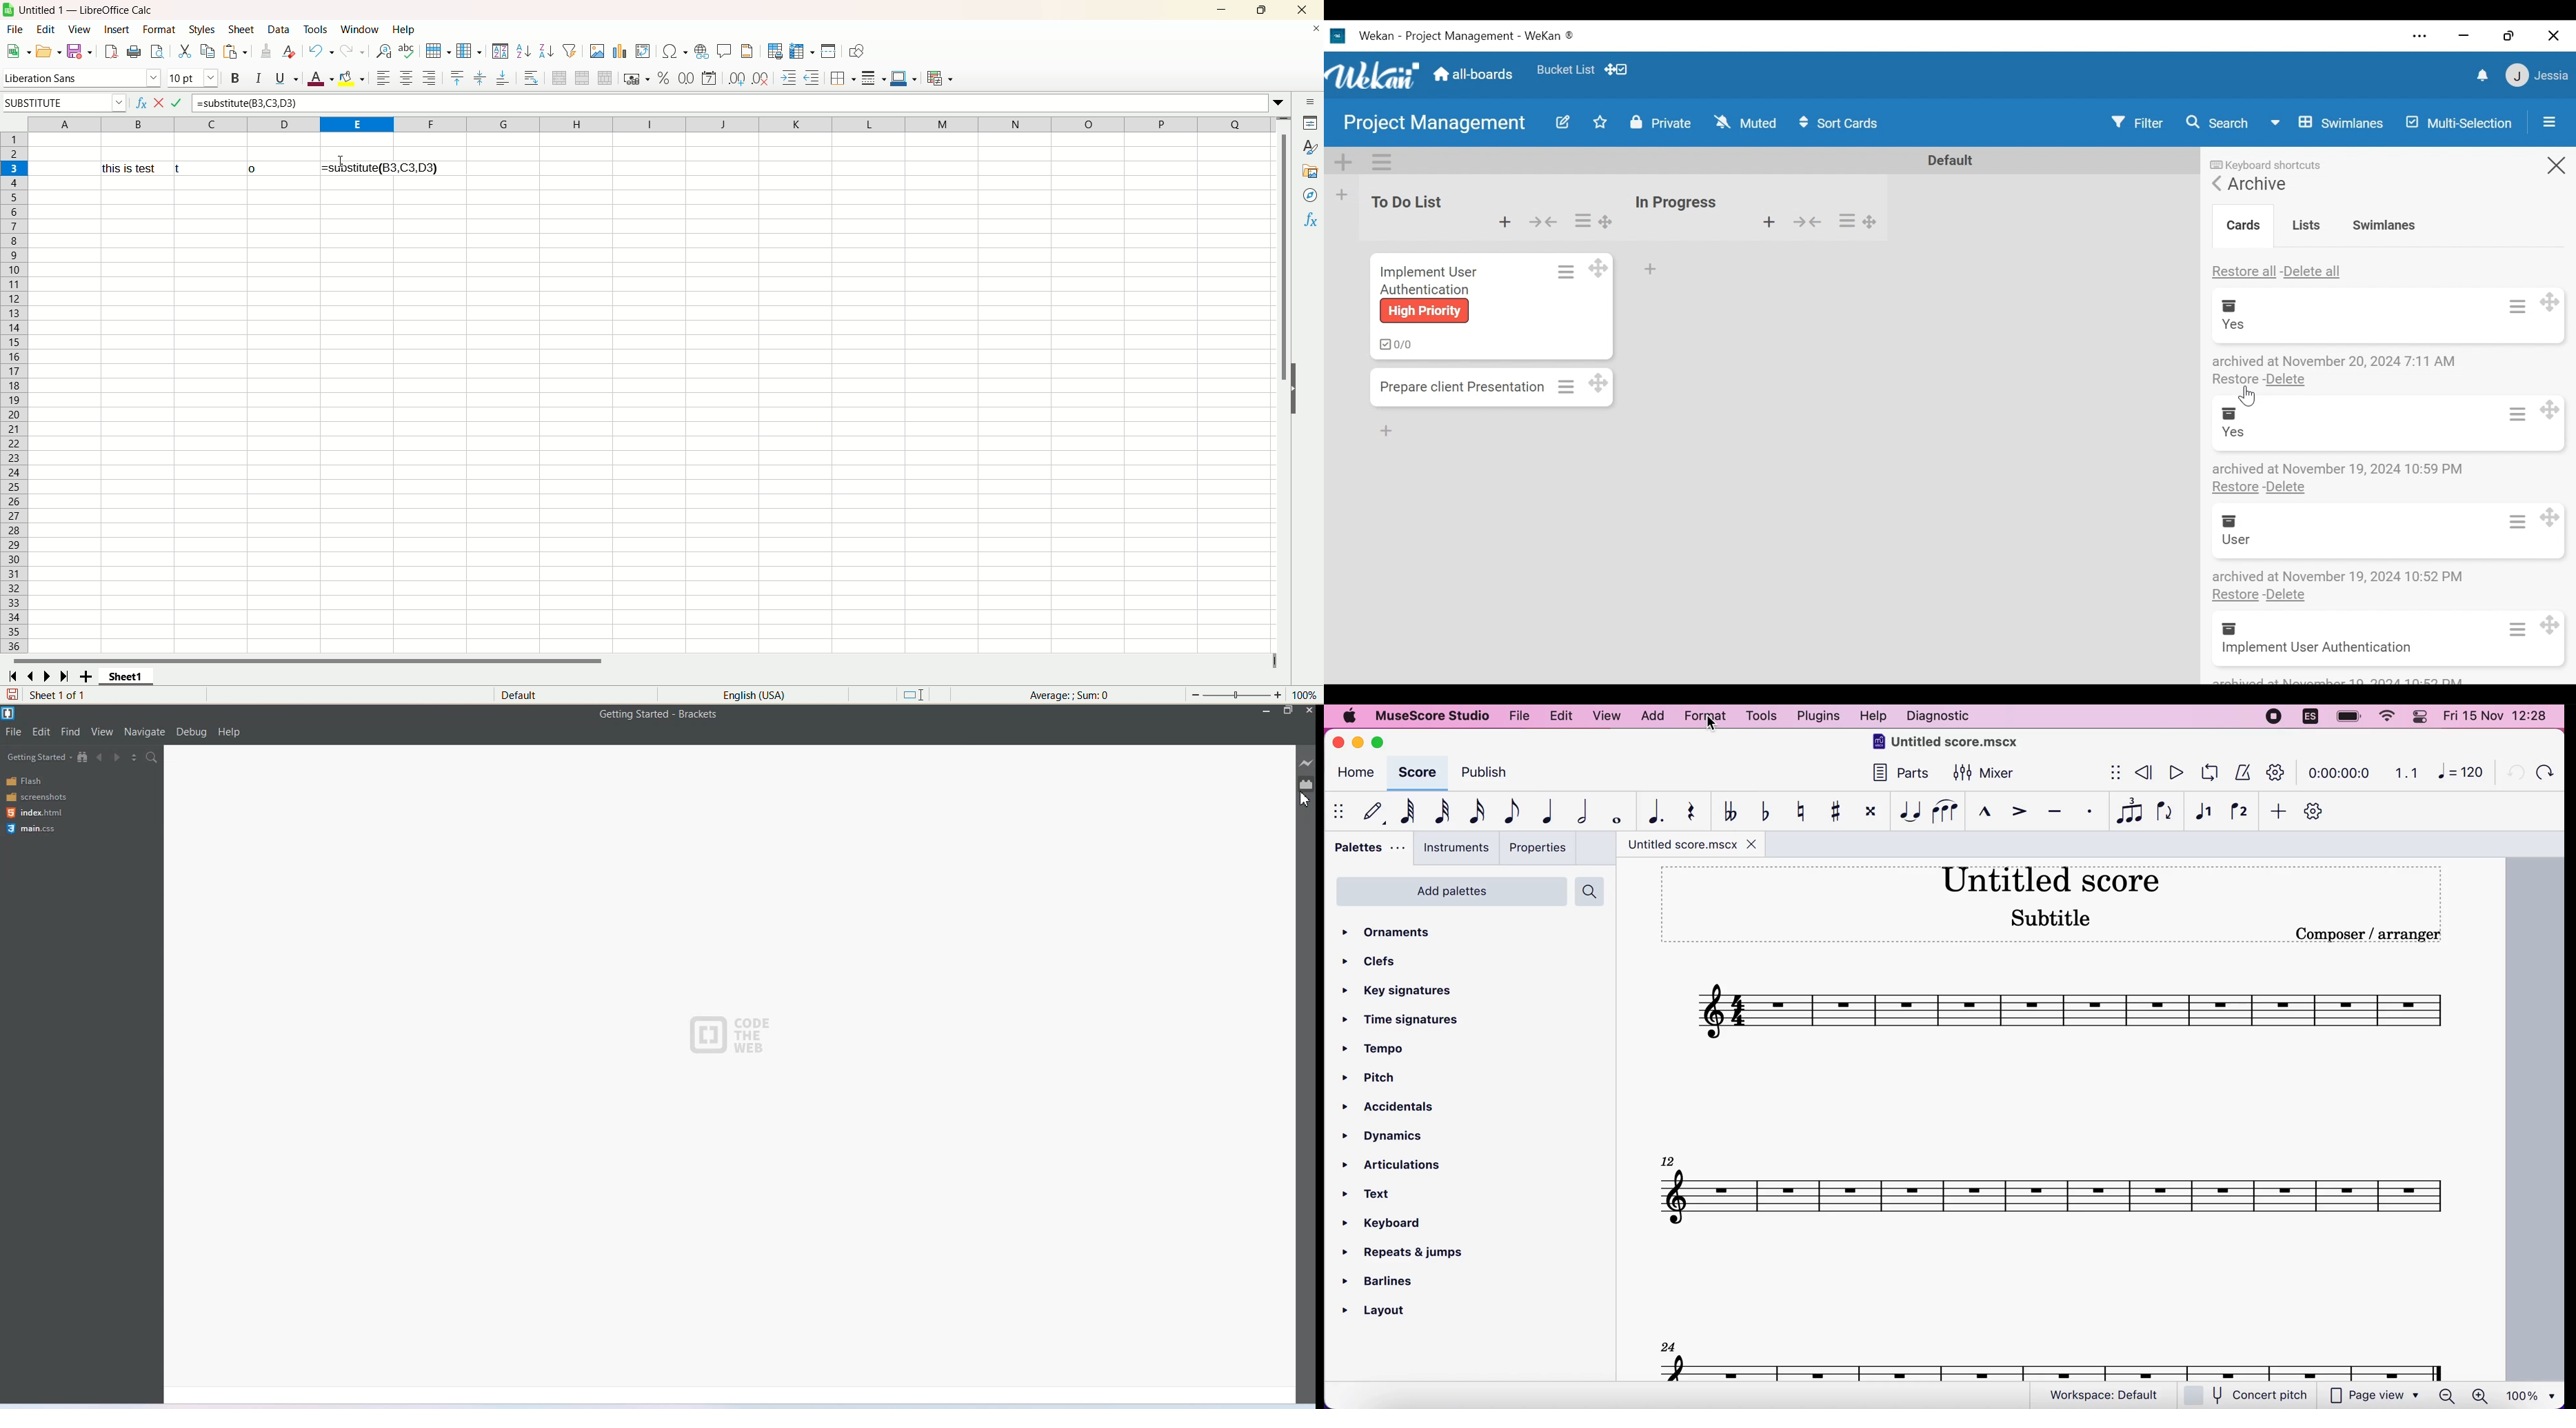 Image resolution: width=2576 pixels, height=1428 pixels. What do you see at coordinates (561, 80) in the screenshot?
I see `merge and center cell` at bounding box center [561, 80].